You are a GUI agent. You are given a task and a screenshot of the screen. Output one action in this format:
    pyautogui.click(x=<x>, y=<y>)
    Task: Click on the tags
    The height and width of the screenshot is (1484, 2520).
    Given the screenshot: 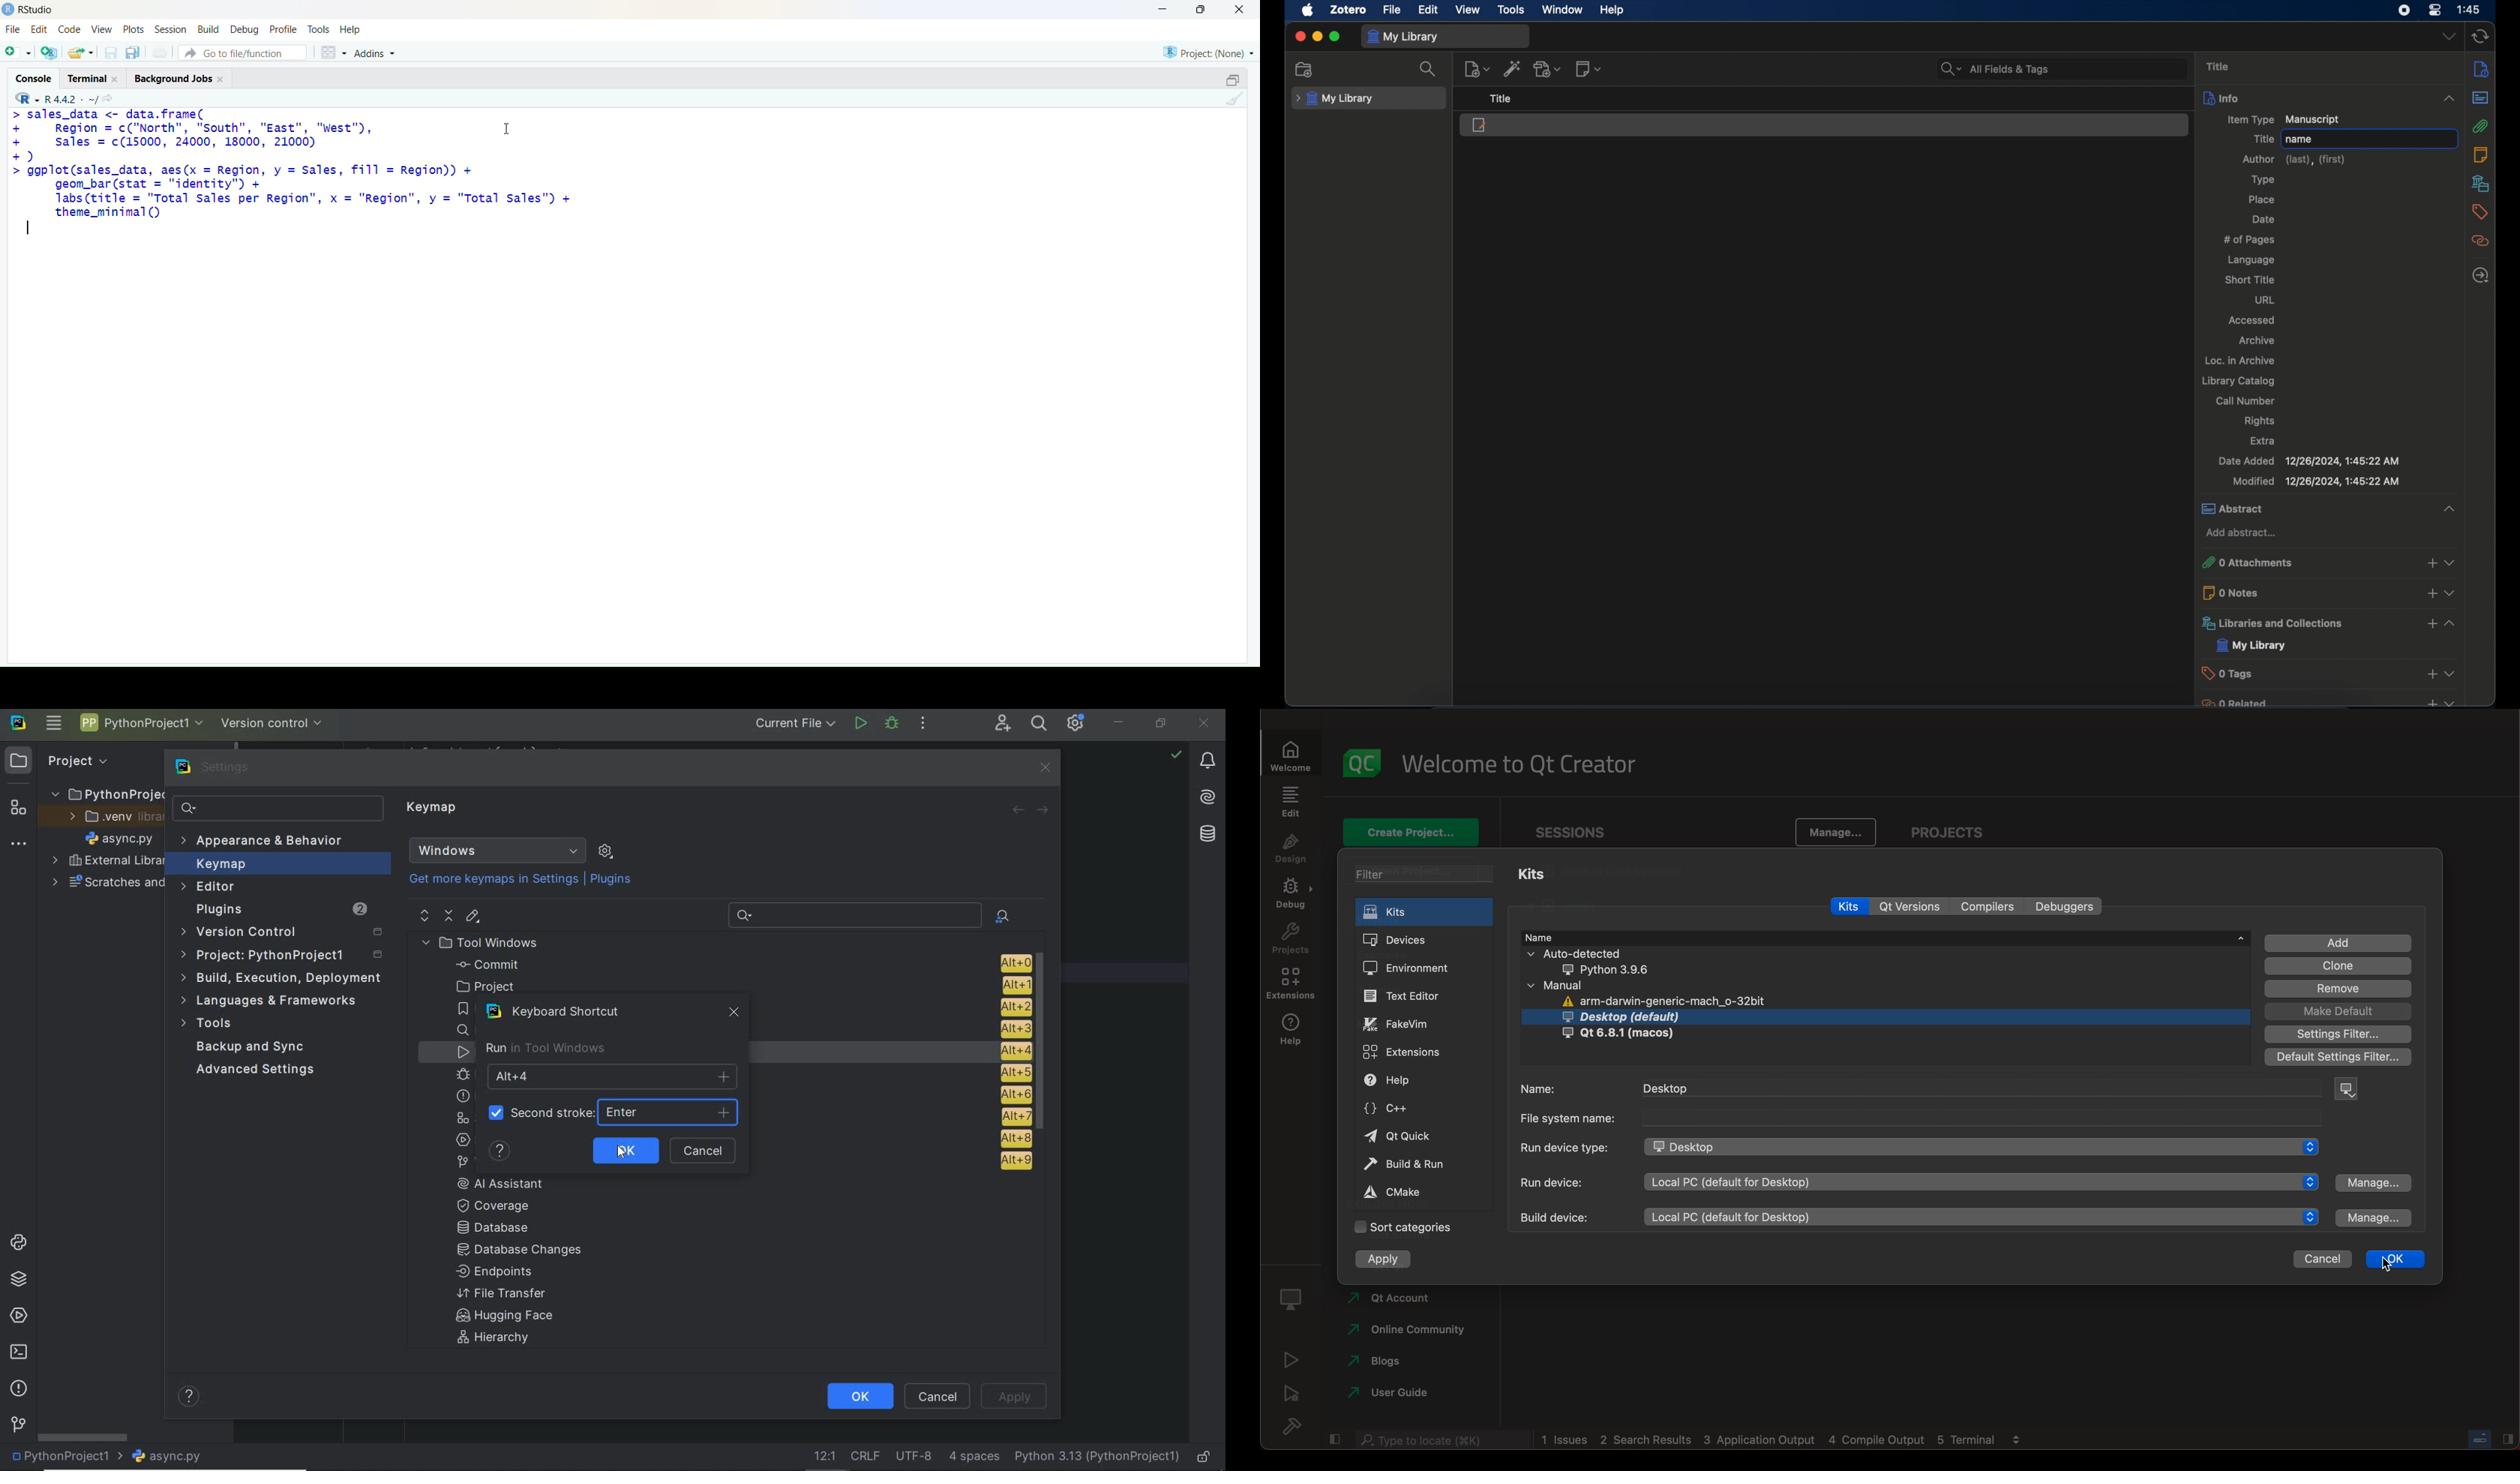 What is the action you would take?
    pyautogui.click(x=2480, y=212)
    